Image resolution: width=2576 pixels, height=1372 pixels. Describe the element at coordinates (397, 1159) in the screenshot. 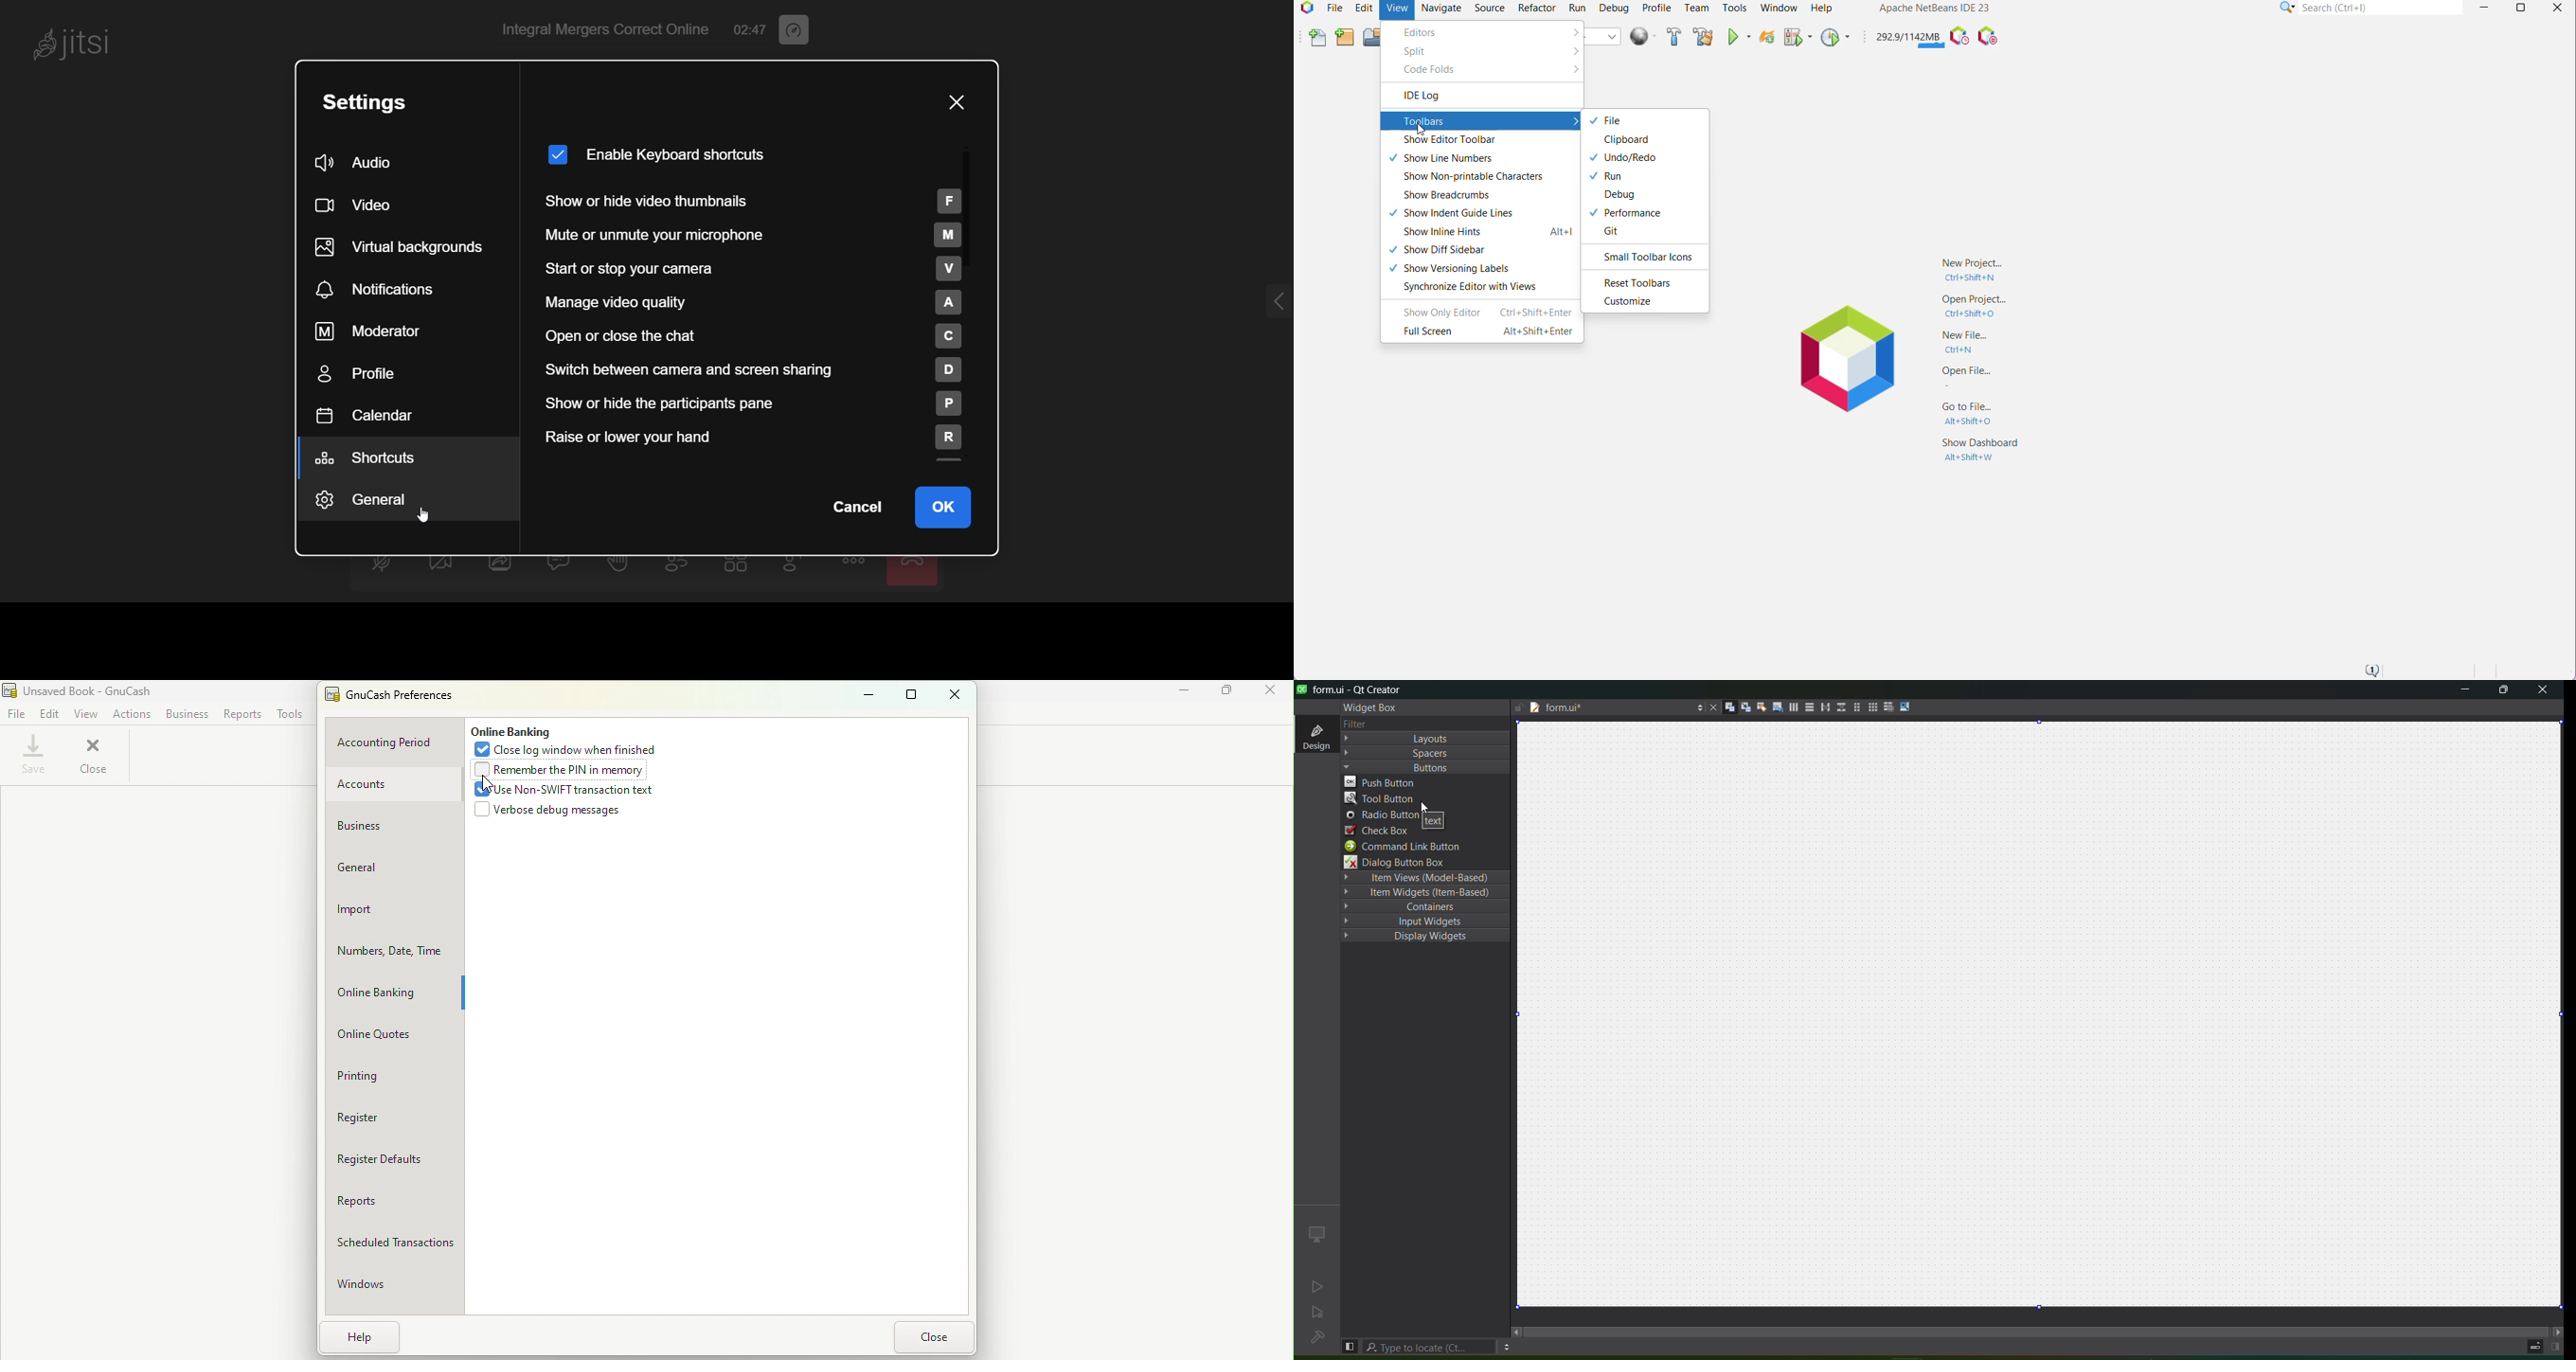

I see `Register defaults` at that location.